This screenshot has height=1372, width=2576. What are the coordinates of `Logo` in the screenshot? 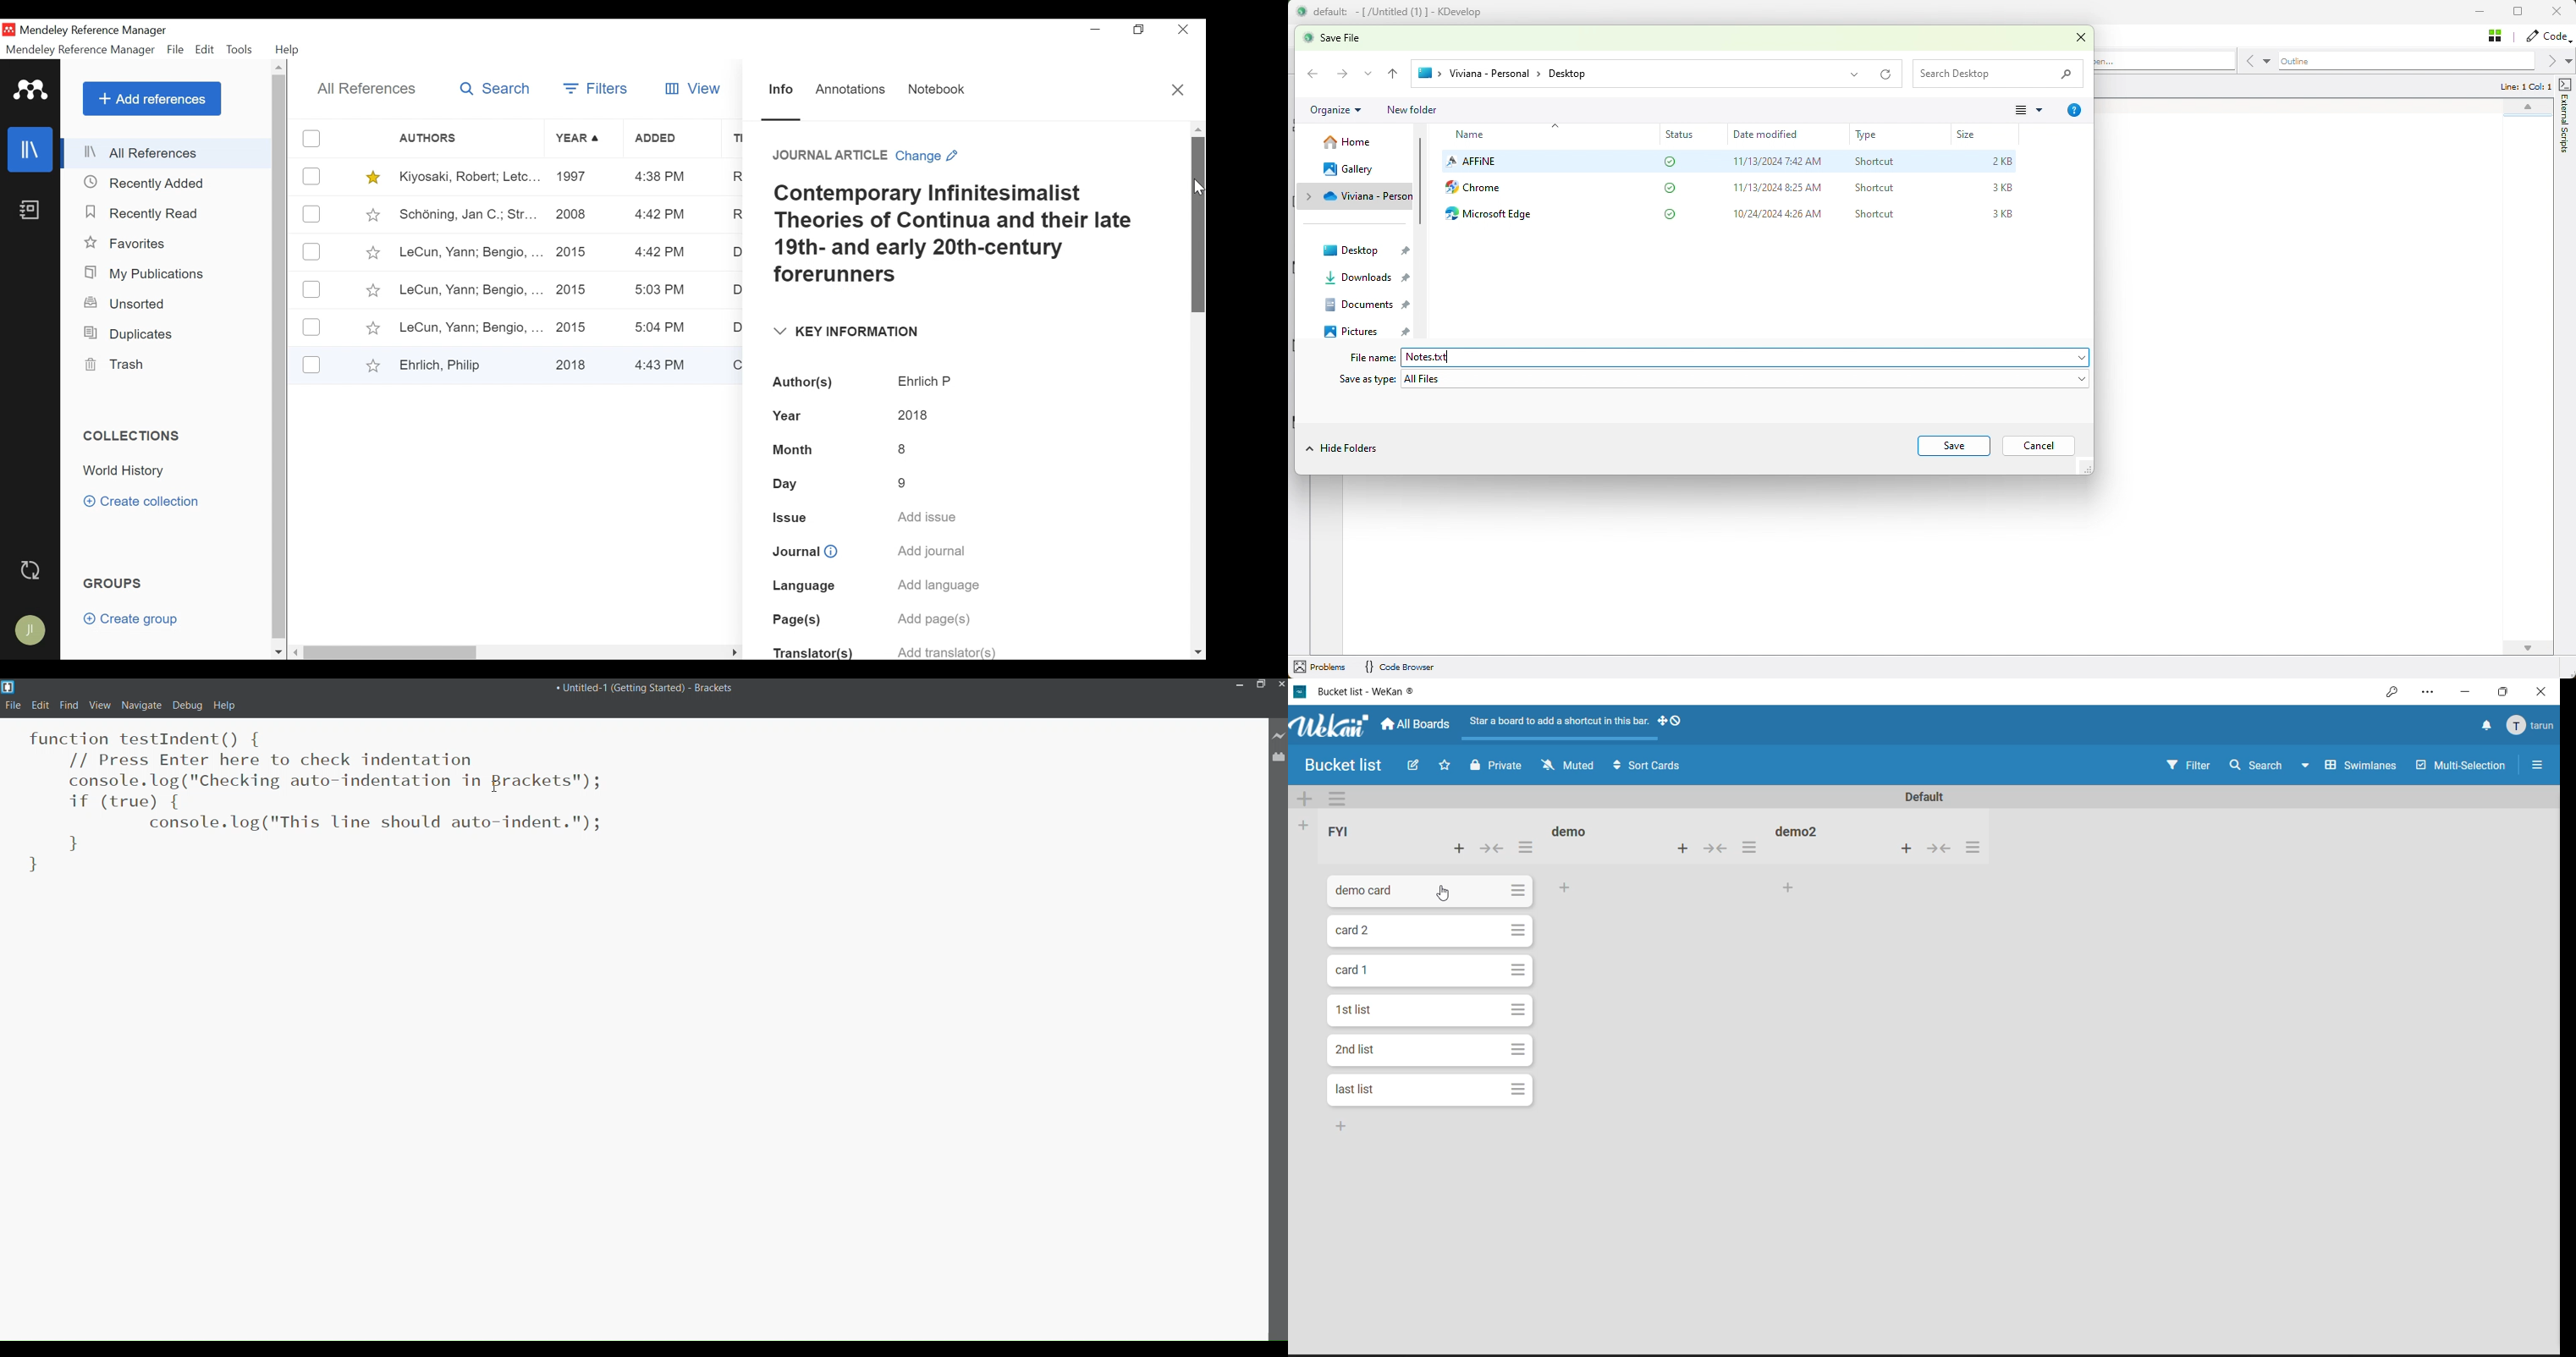 It's located at (9, 687).